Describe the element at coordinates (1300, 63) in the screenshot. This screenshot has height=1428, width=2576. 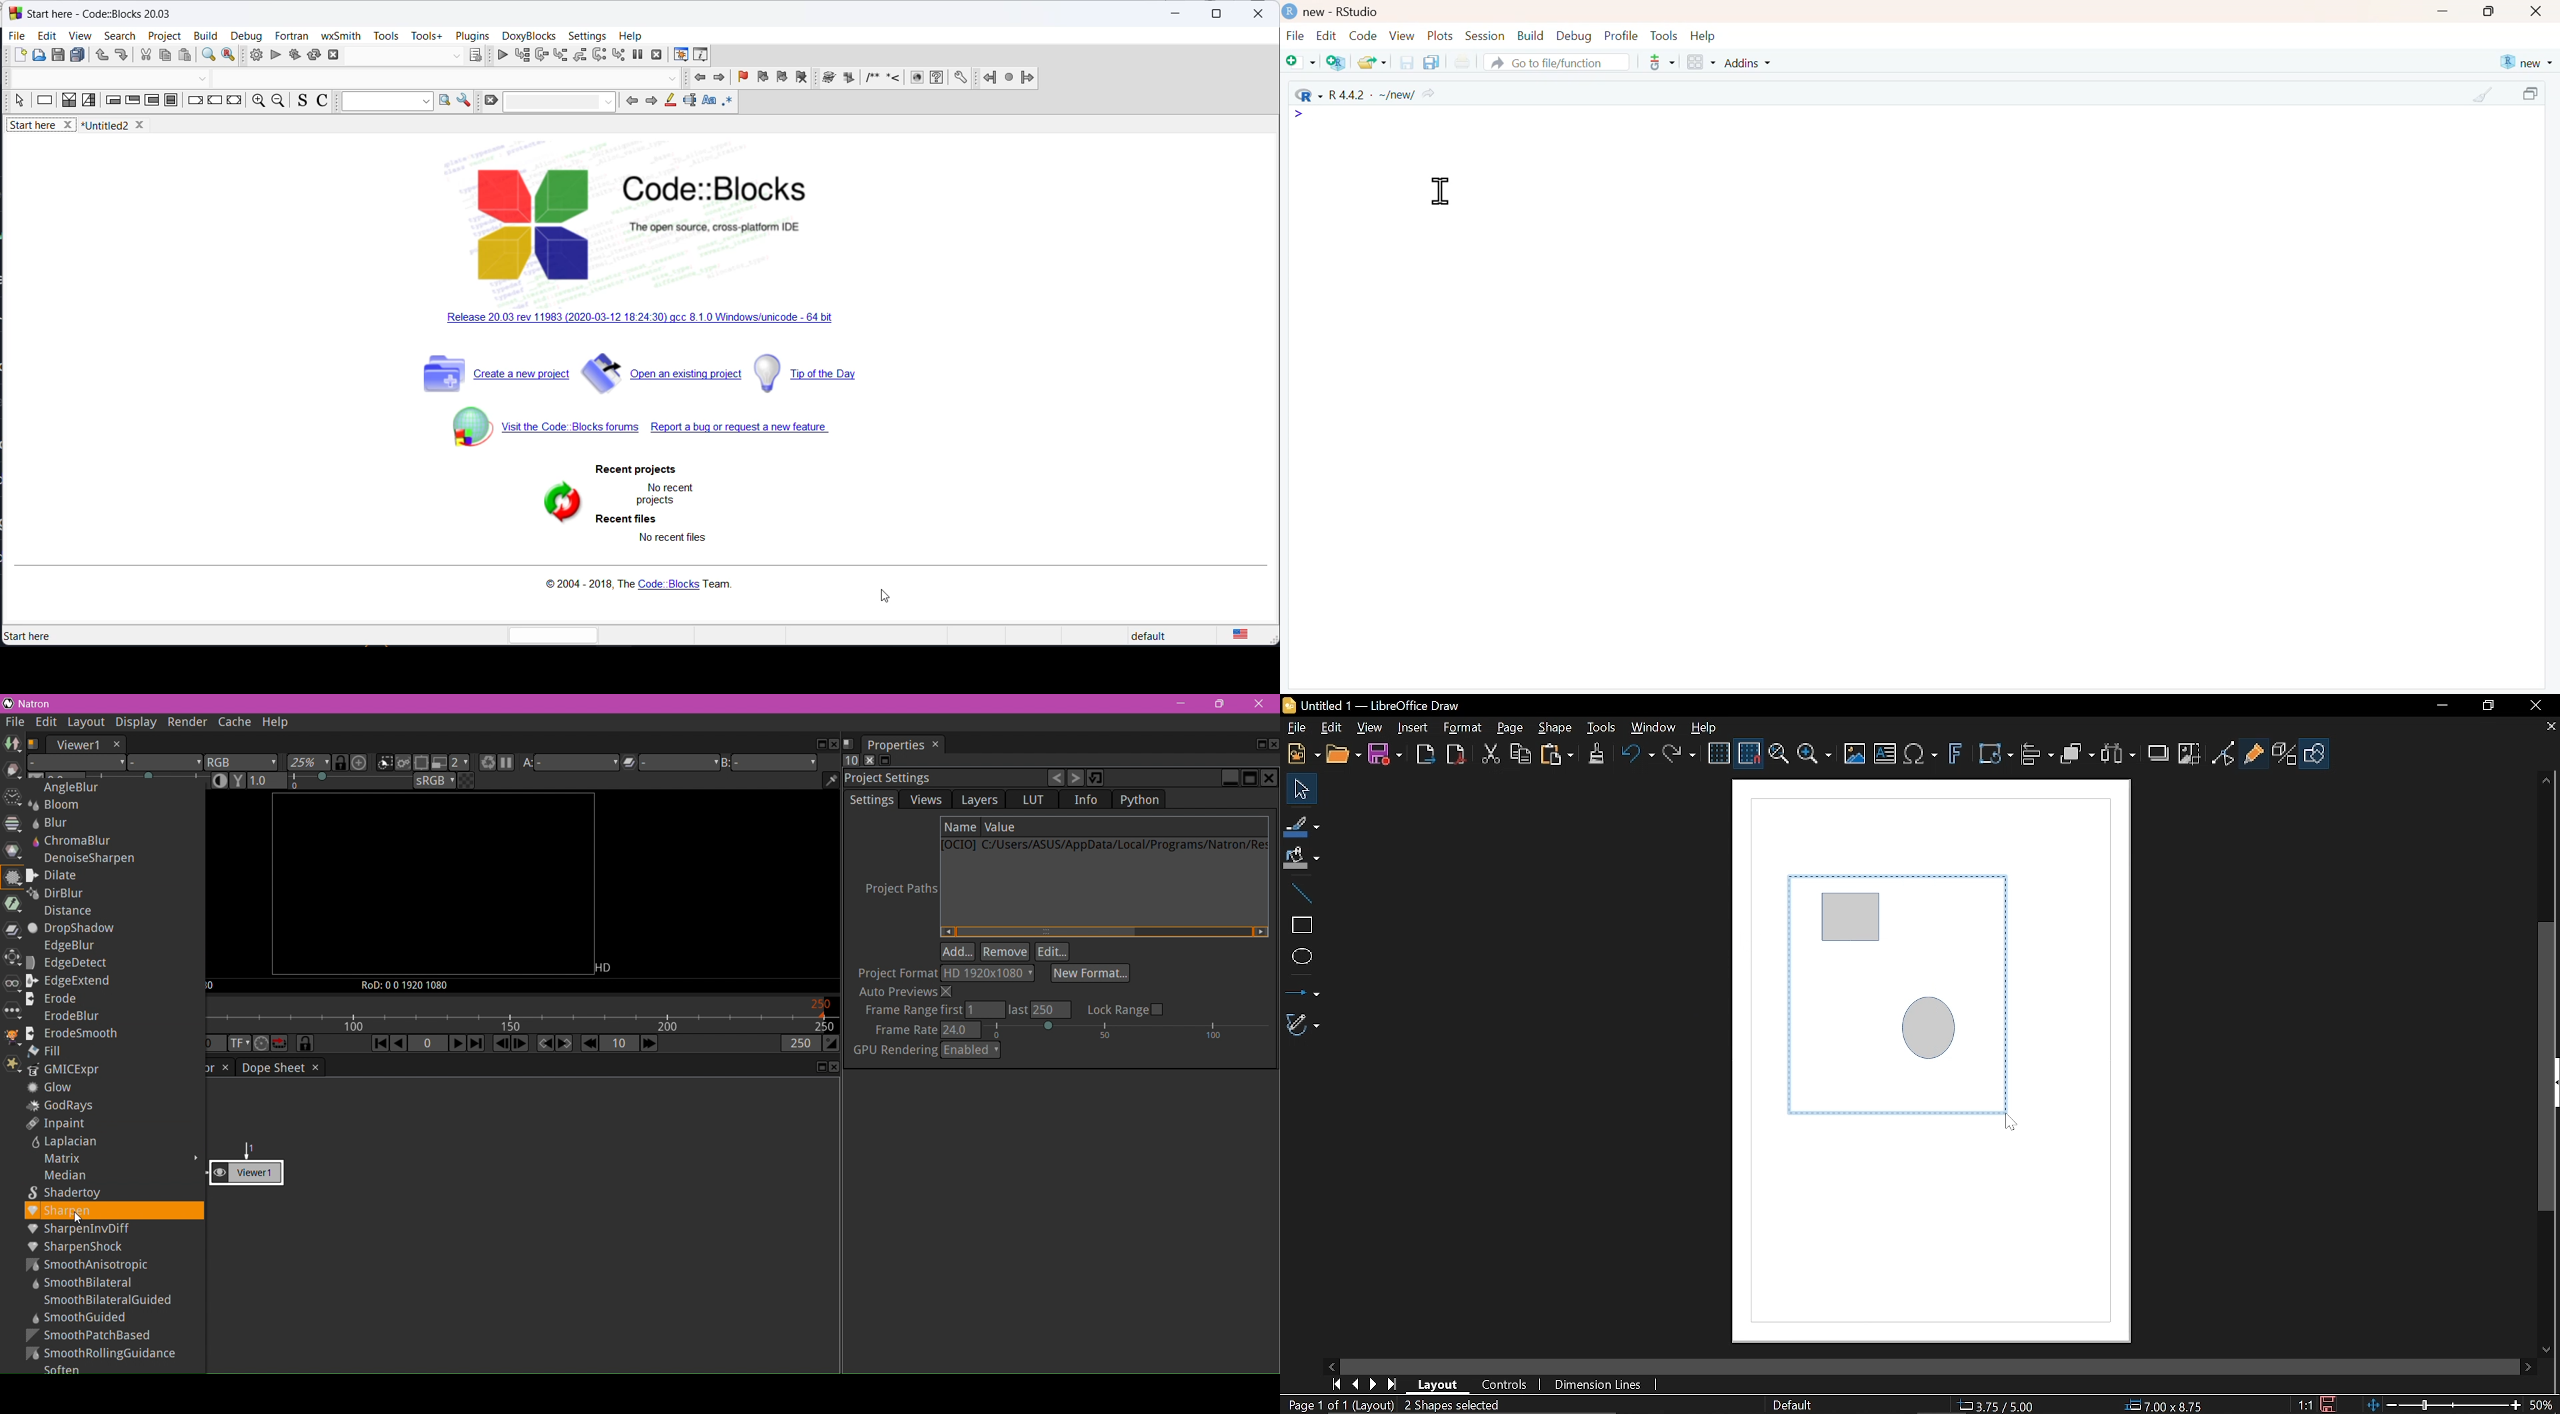
I see `New file` at that location.